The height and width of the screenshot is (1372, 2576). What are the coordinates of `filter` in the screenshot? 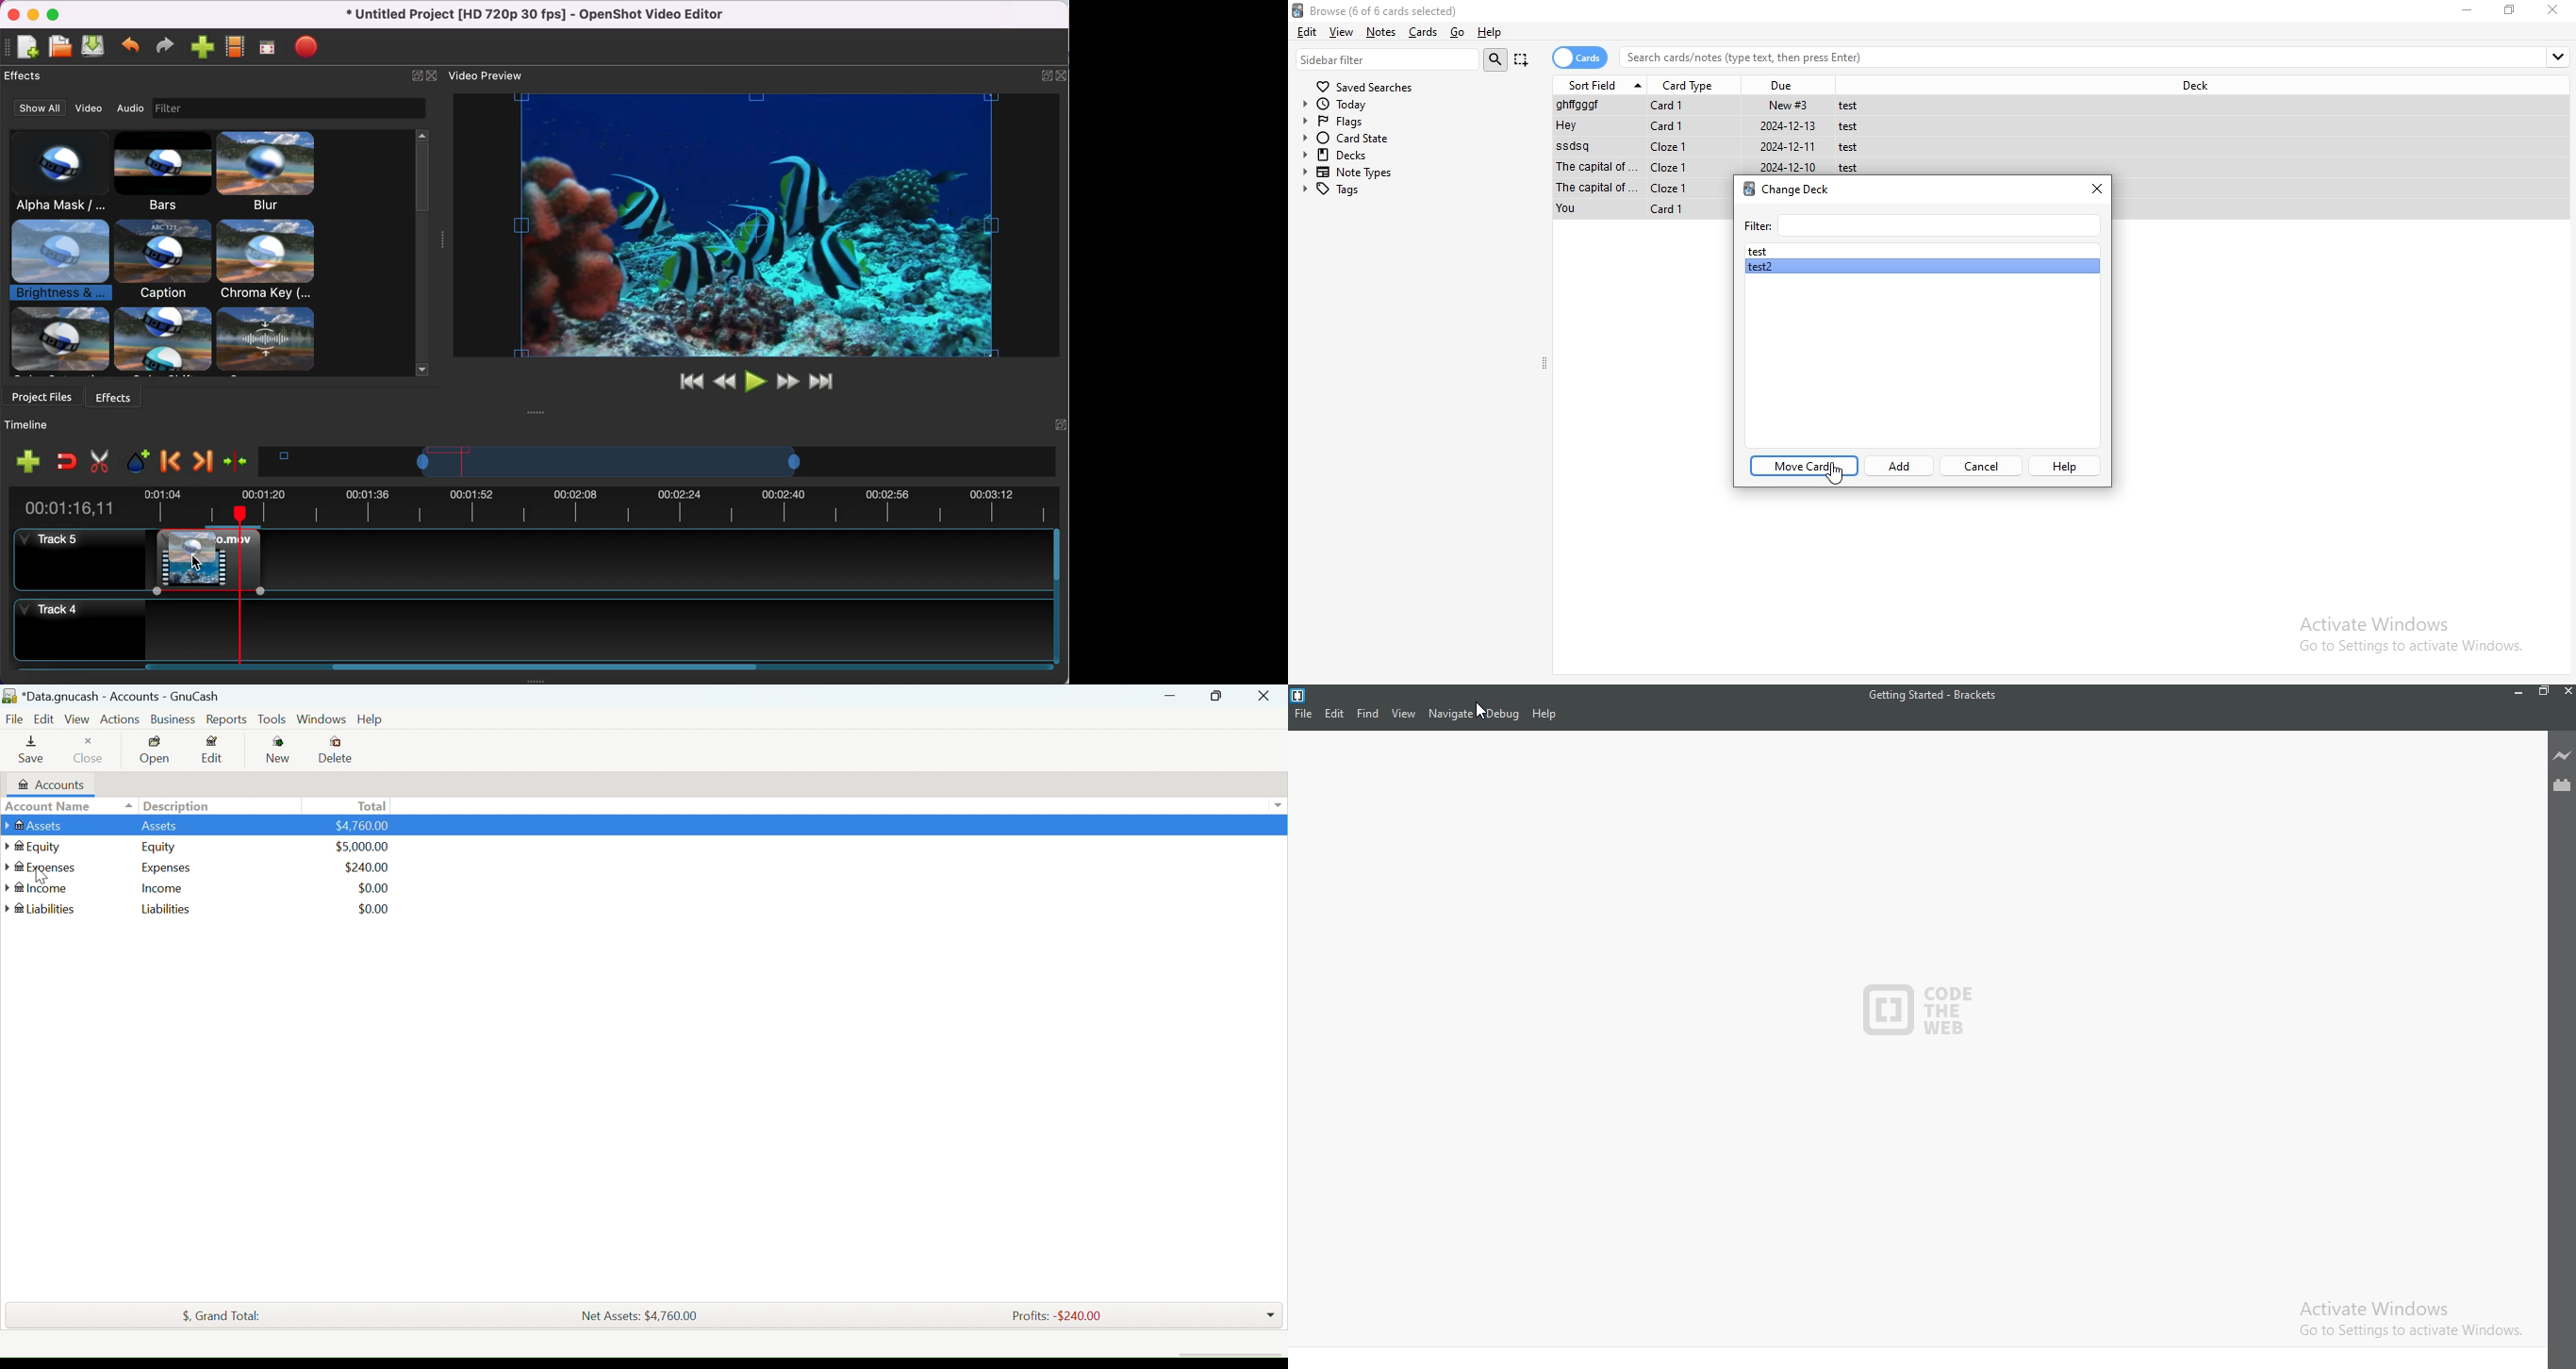 It's located at (1920, 224).